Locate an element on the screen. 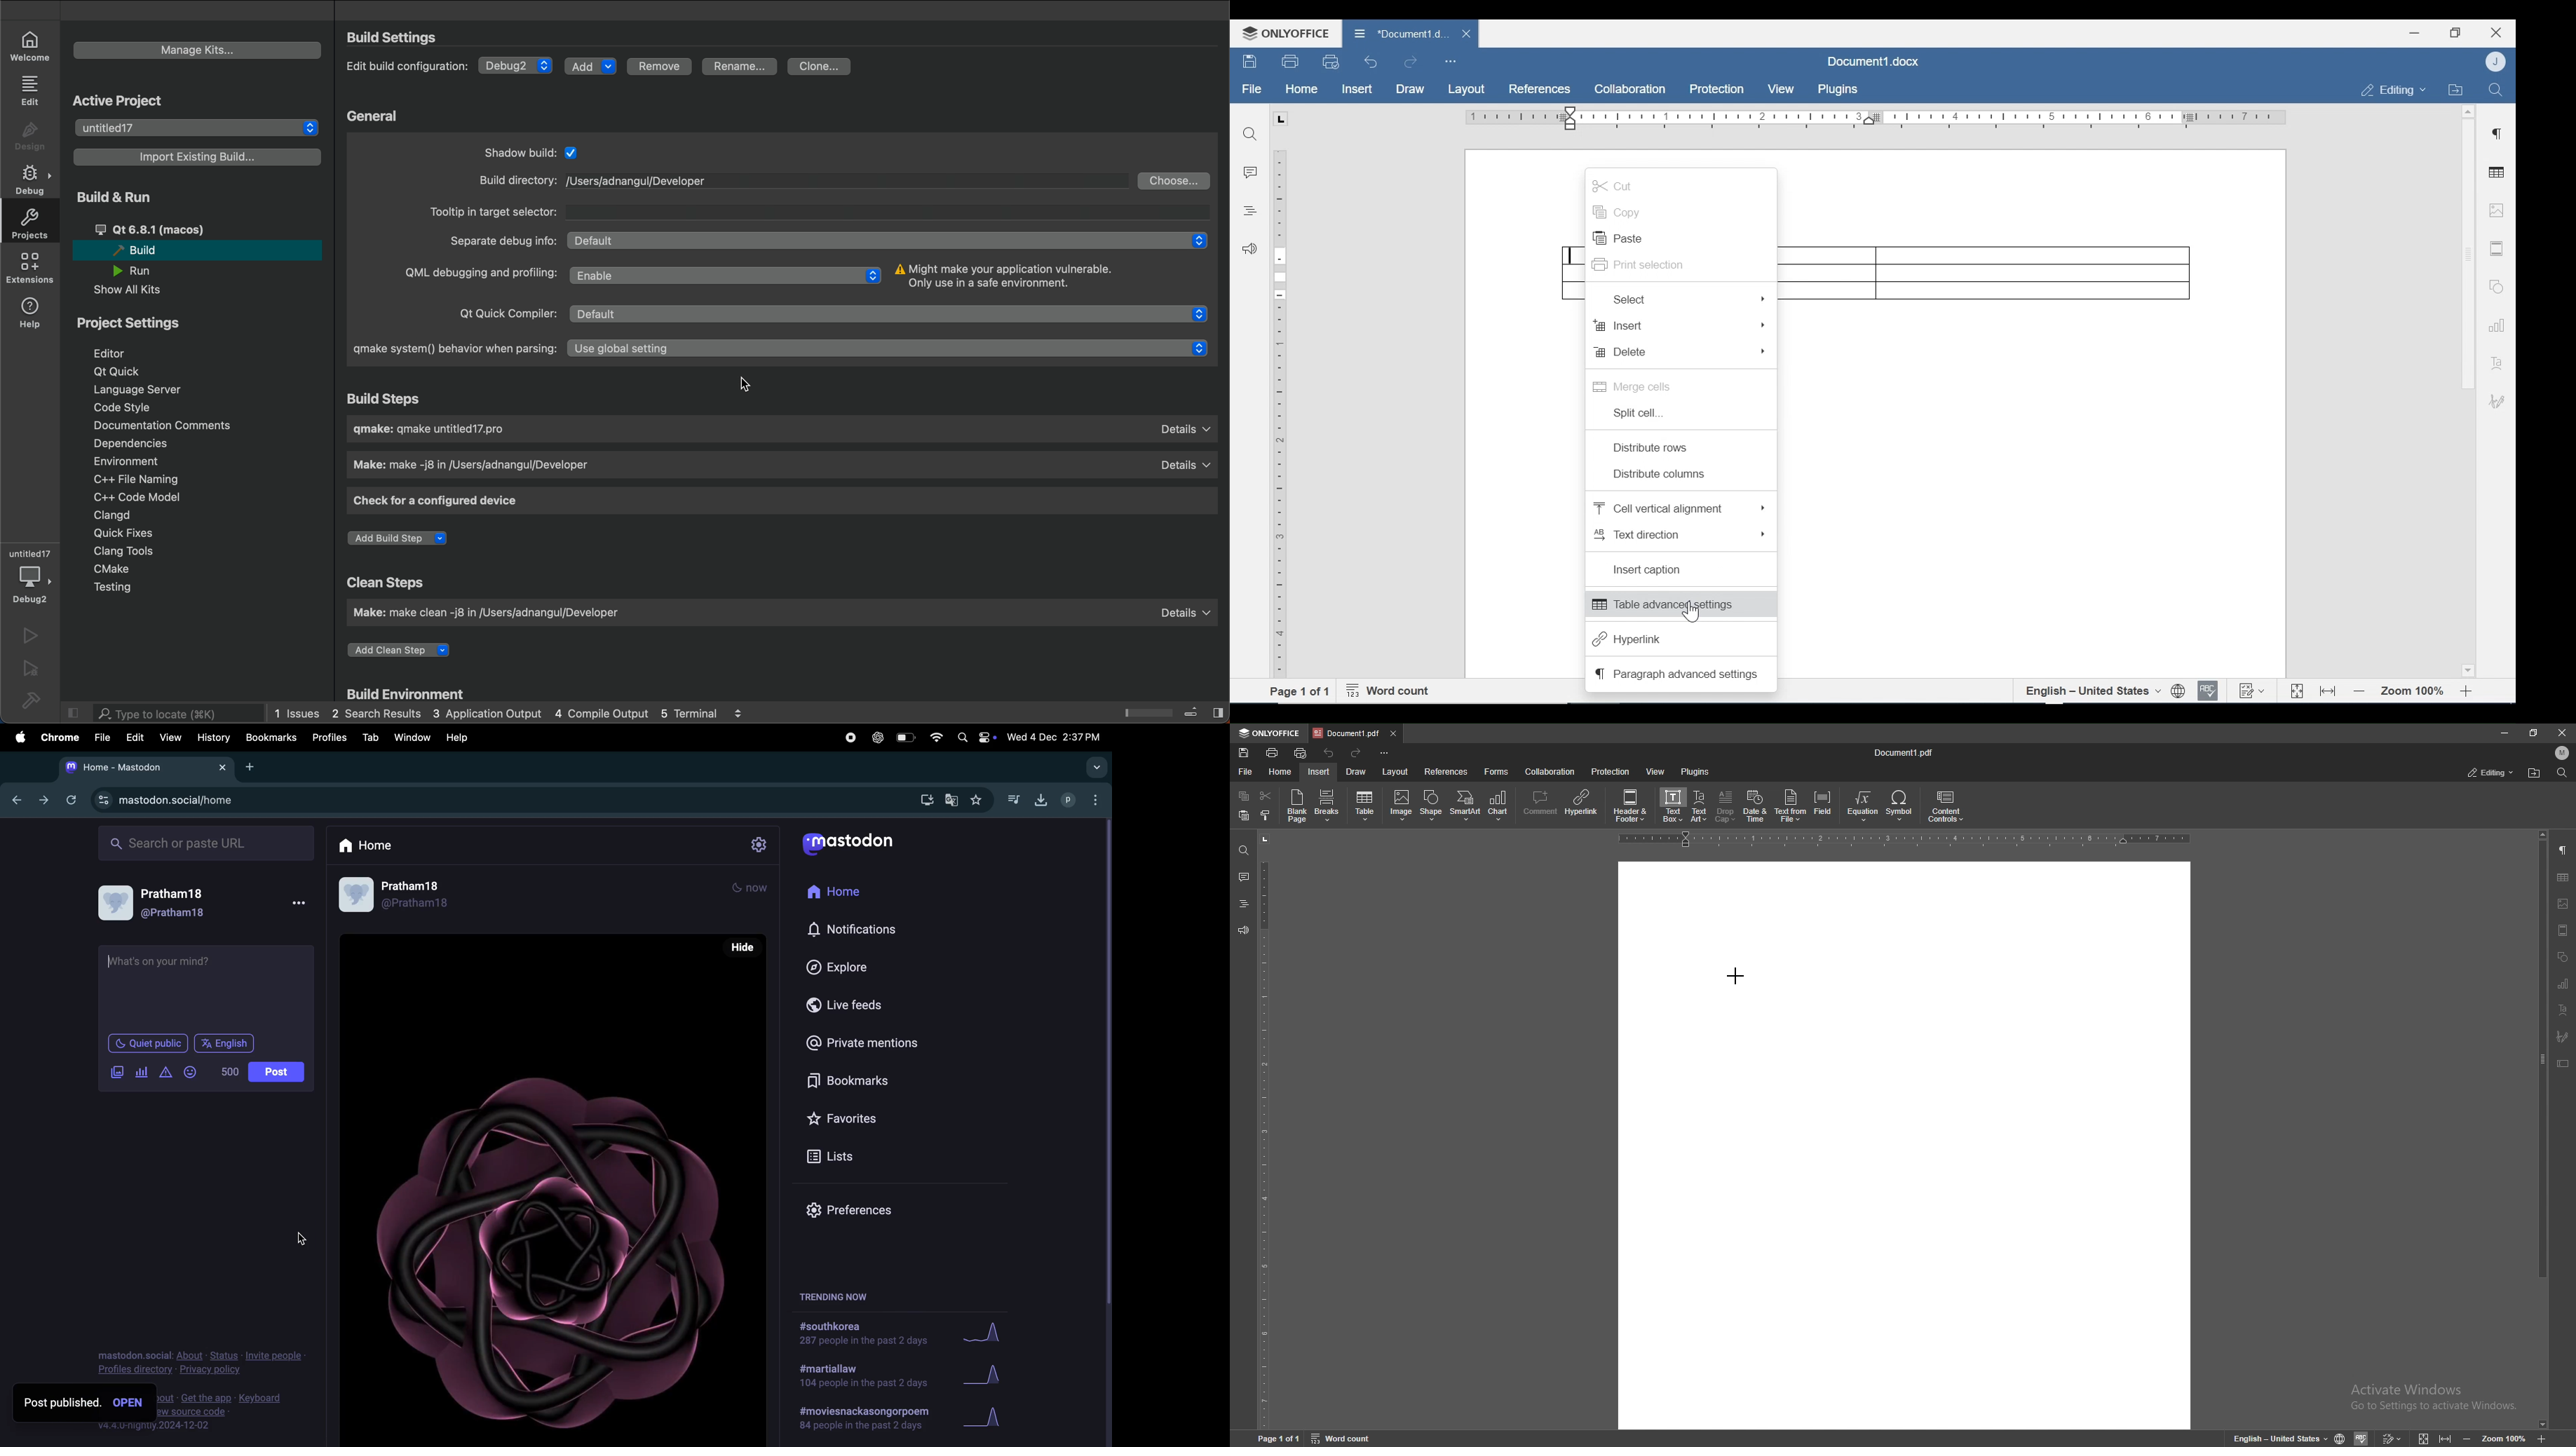  home is located at coordinates (837, 893).